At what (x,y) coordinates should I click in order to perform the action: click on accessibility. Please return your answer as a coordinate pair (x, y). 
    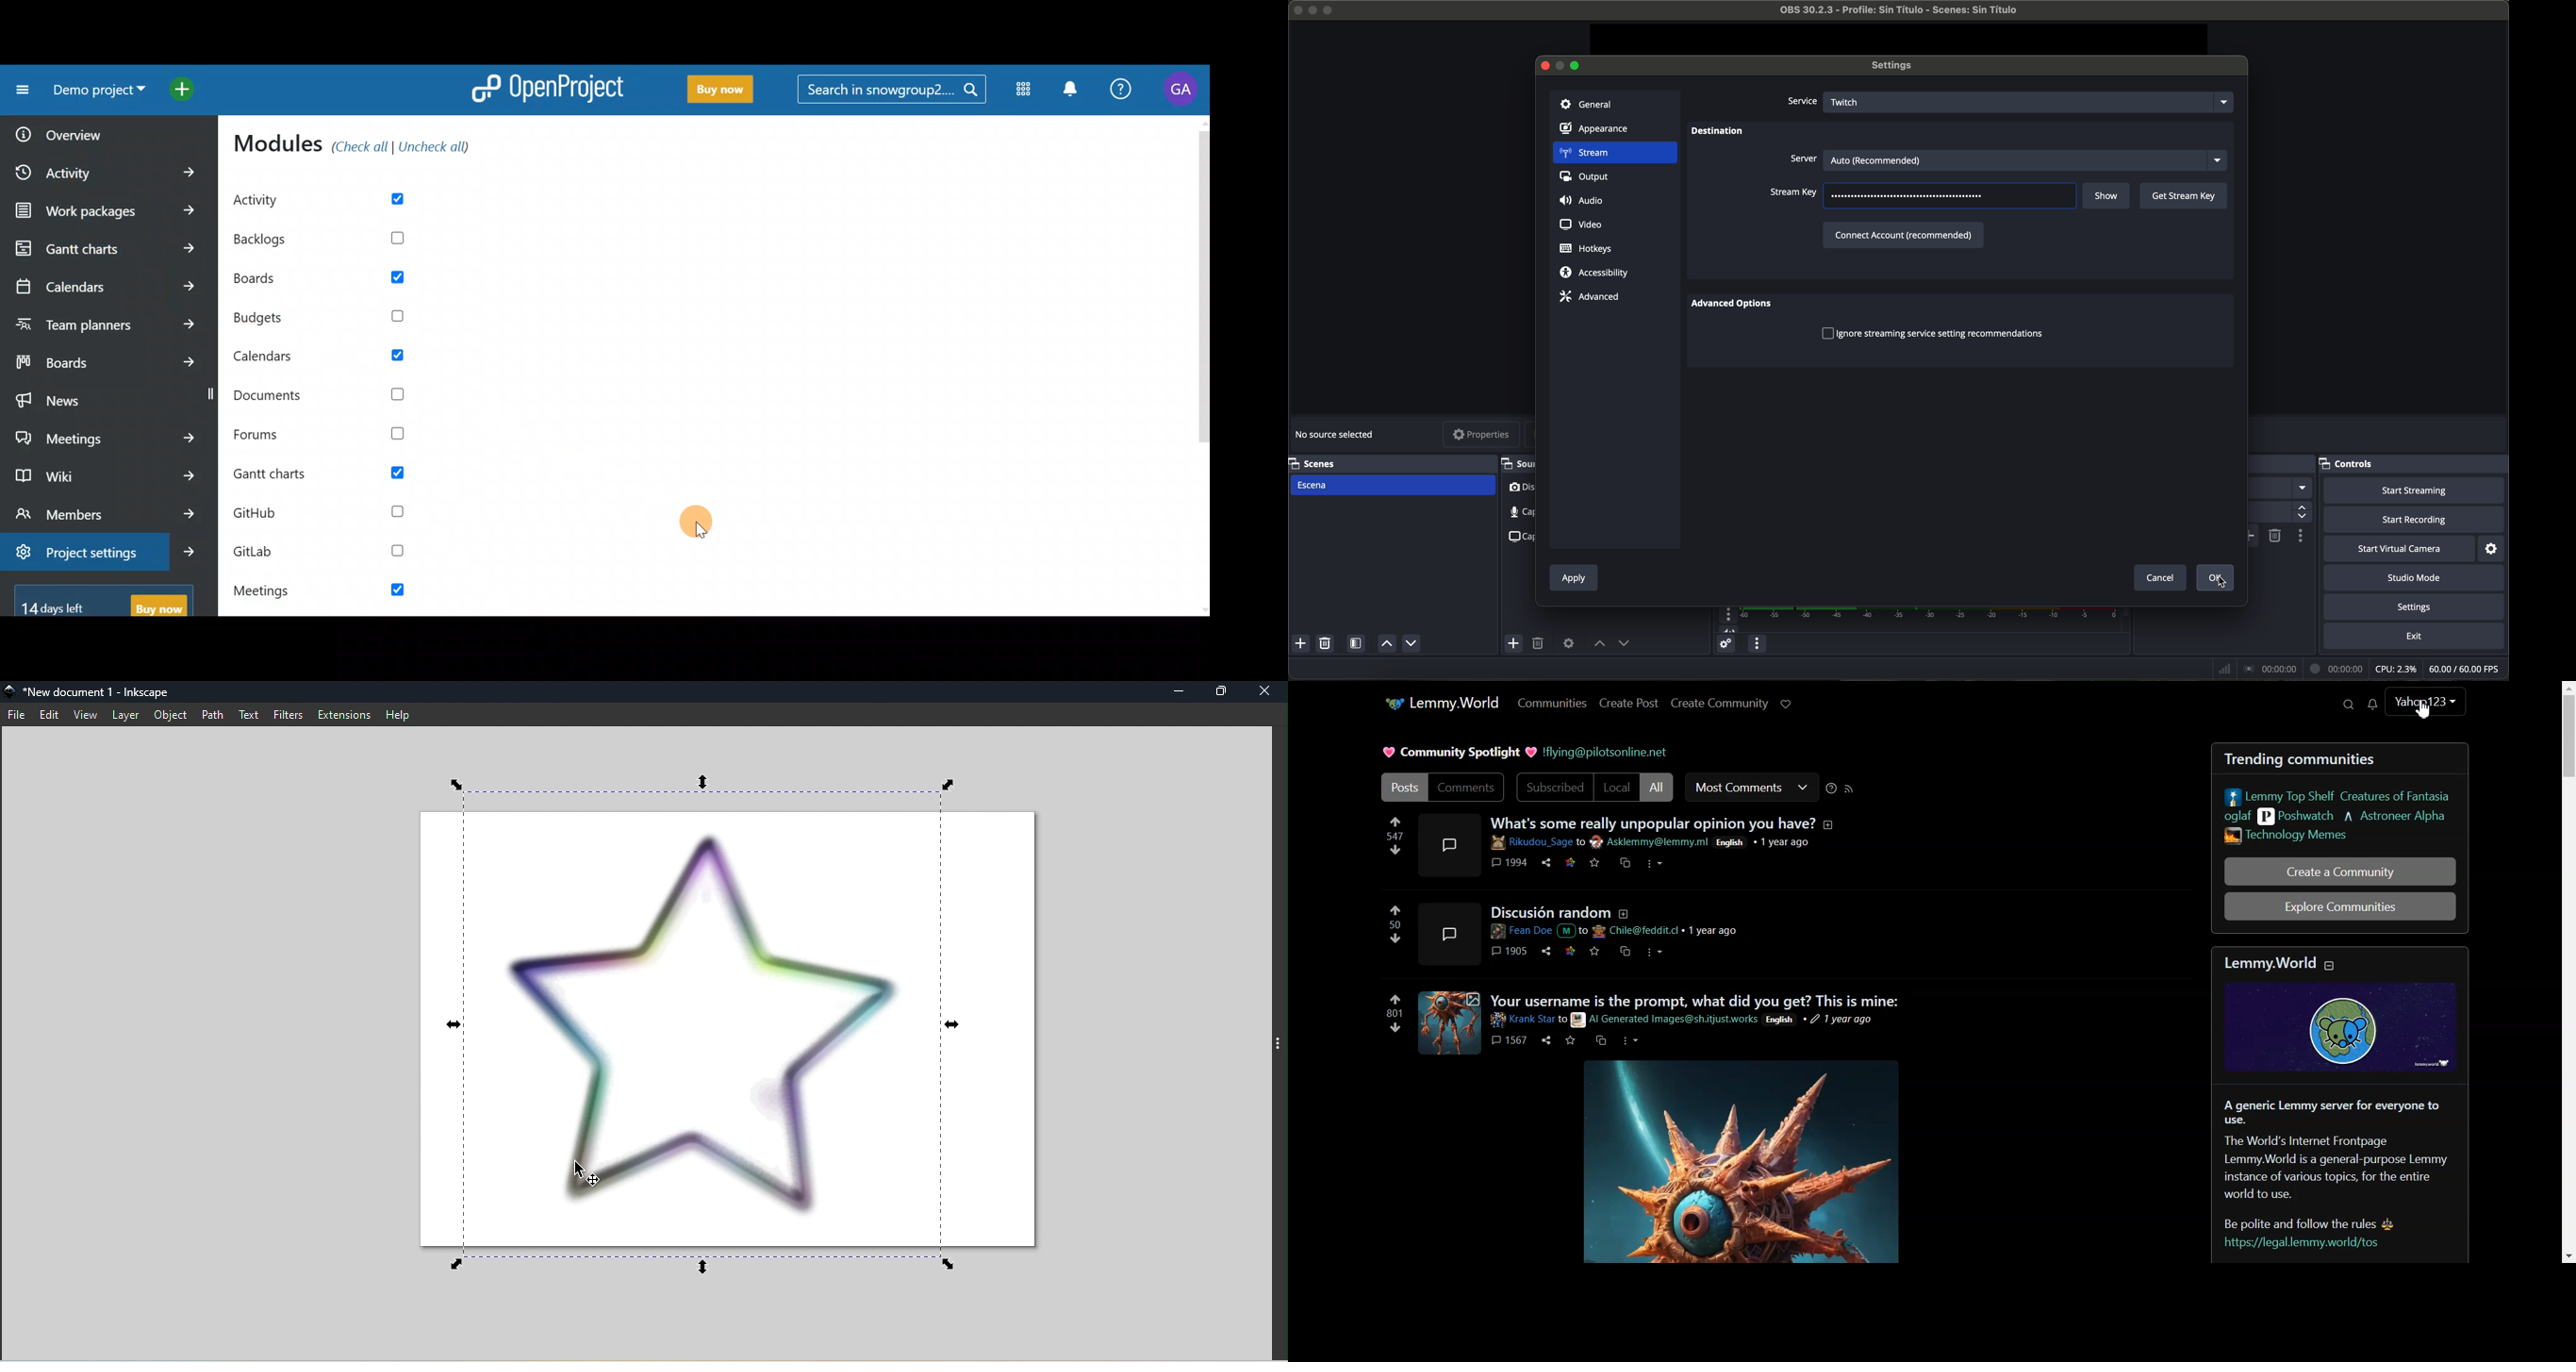
    Looking at the image, I should click on (1594, 273).